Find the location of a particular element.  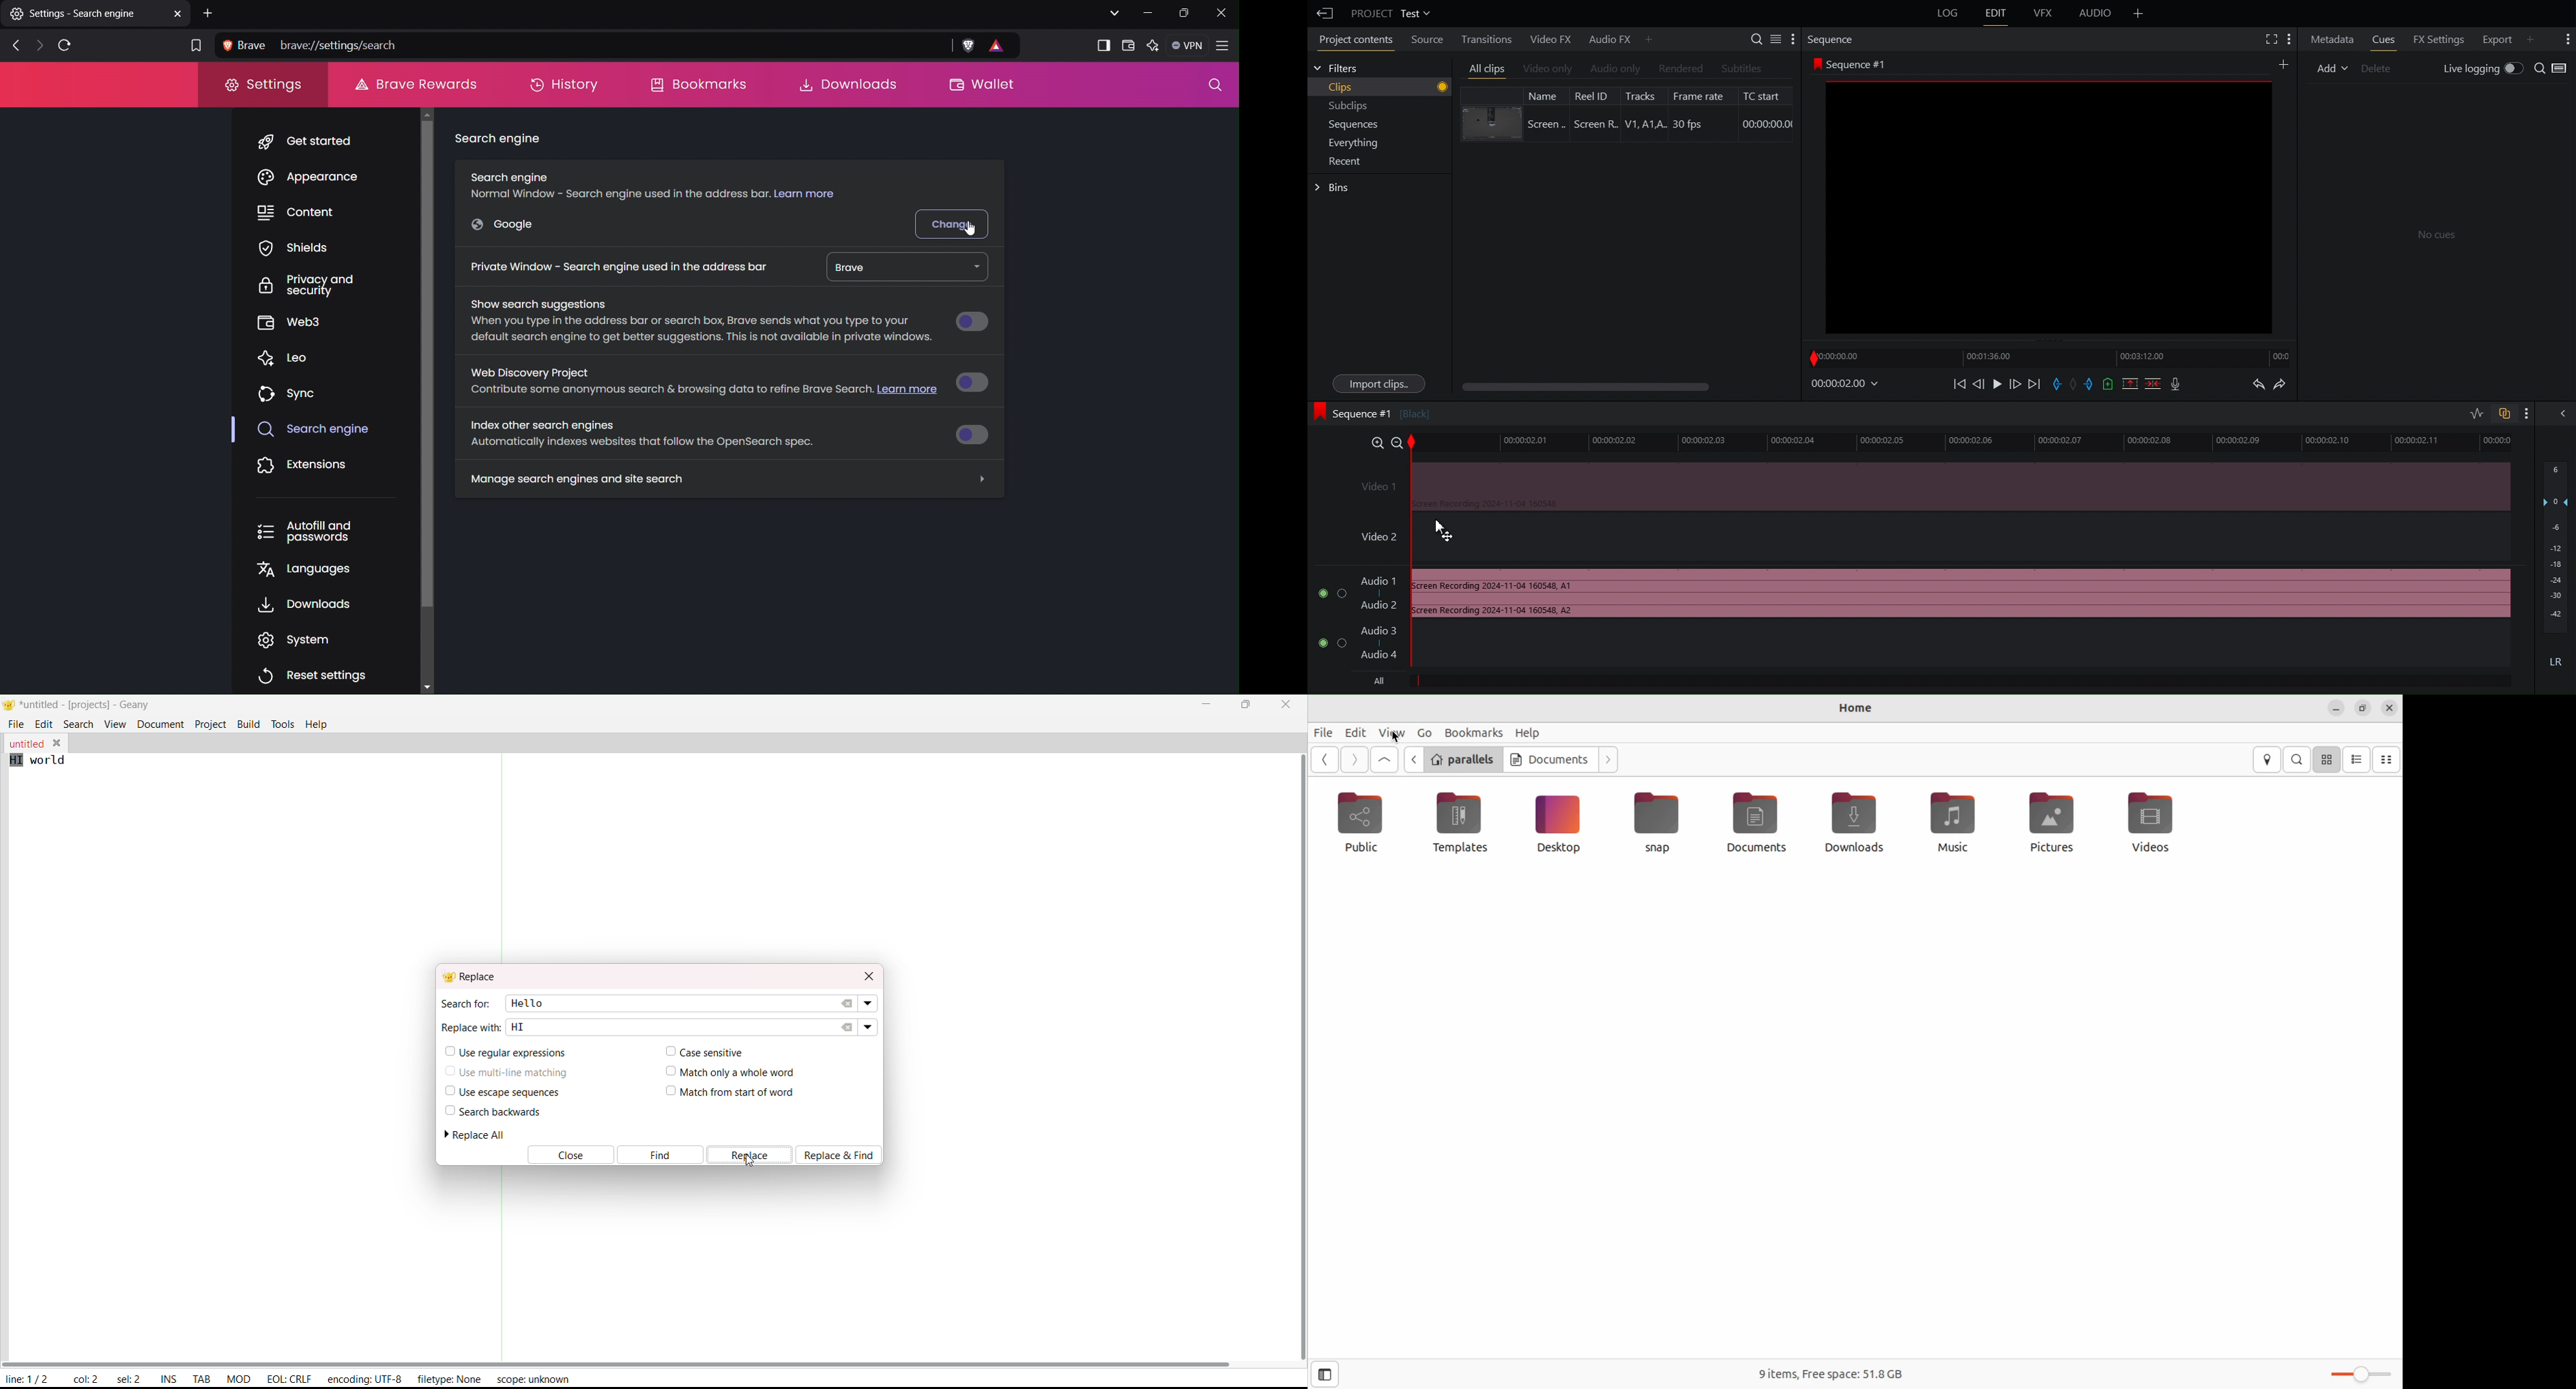

Zoom is located at coordinates (1386, 442).